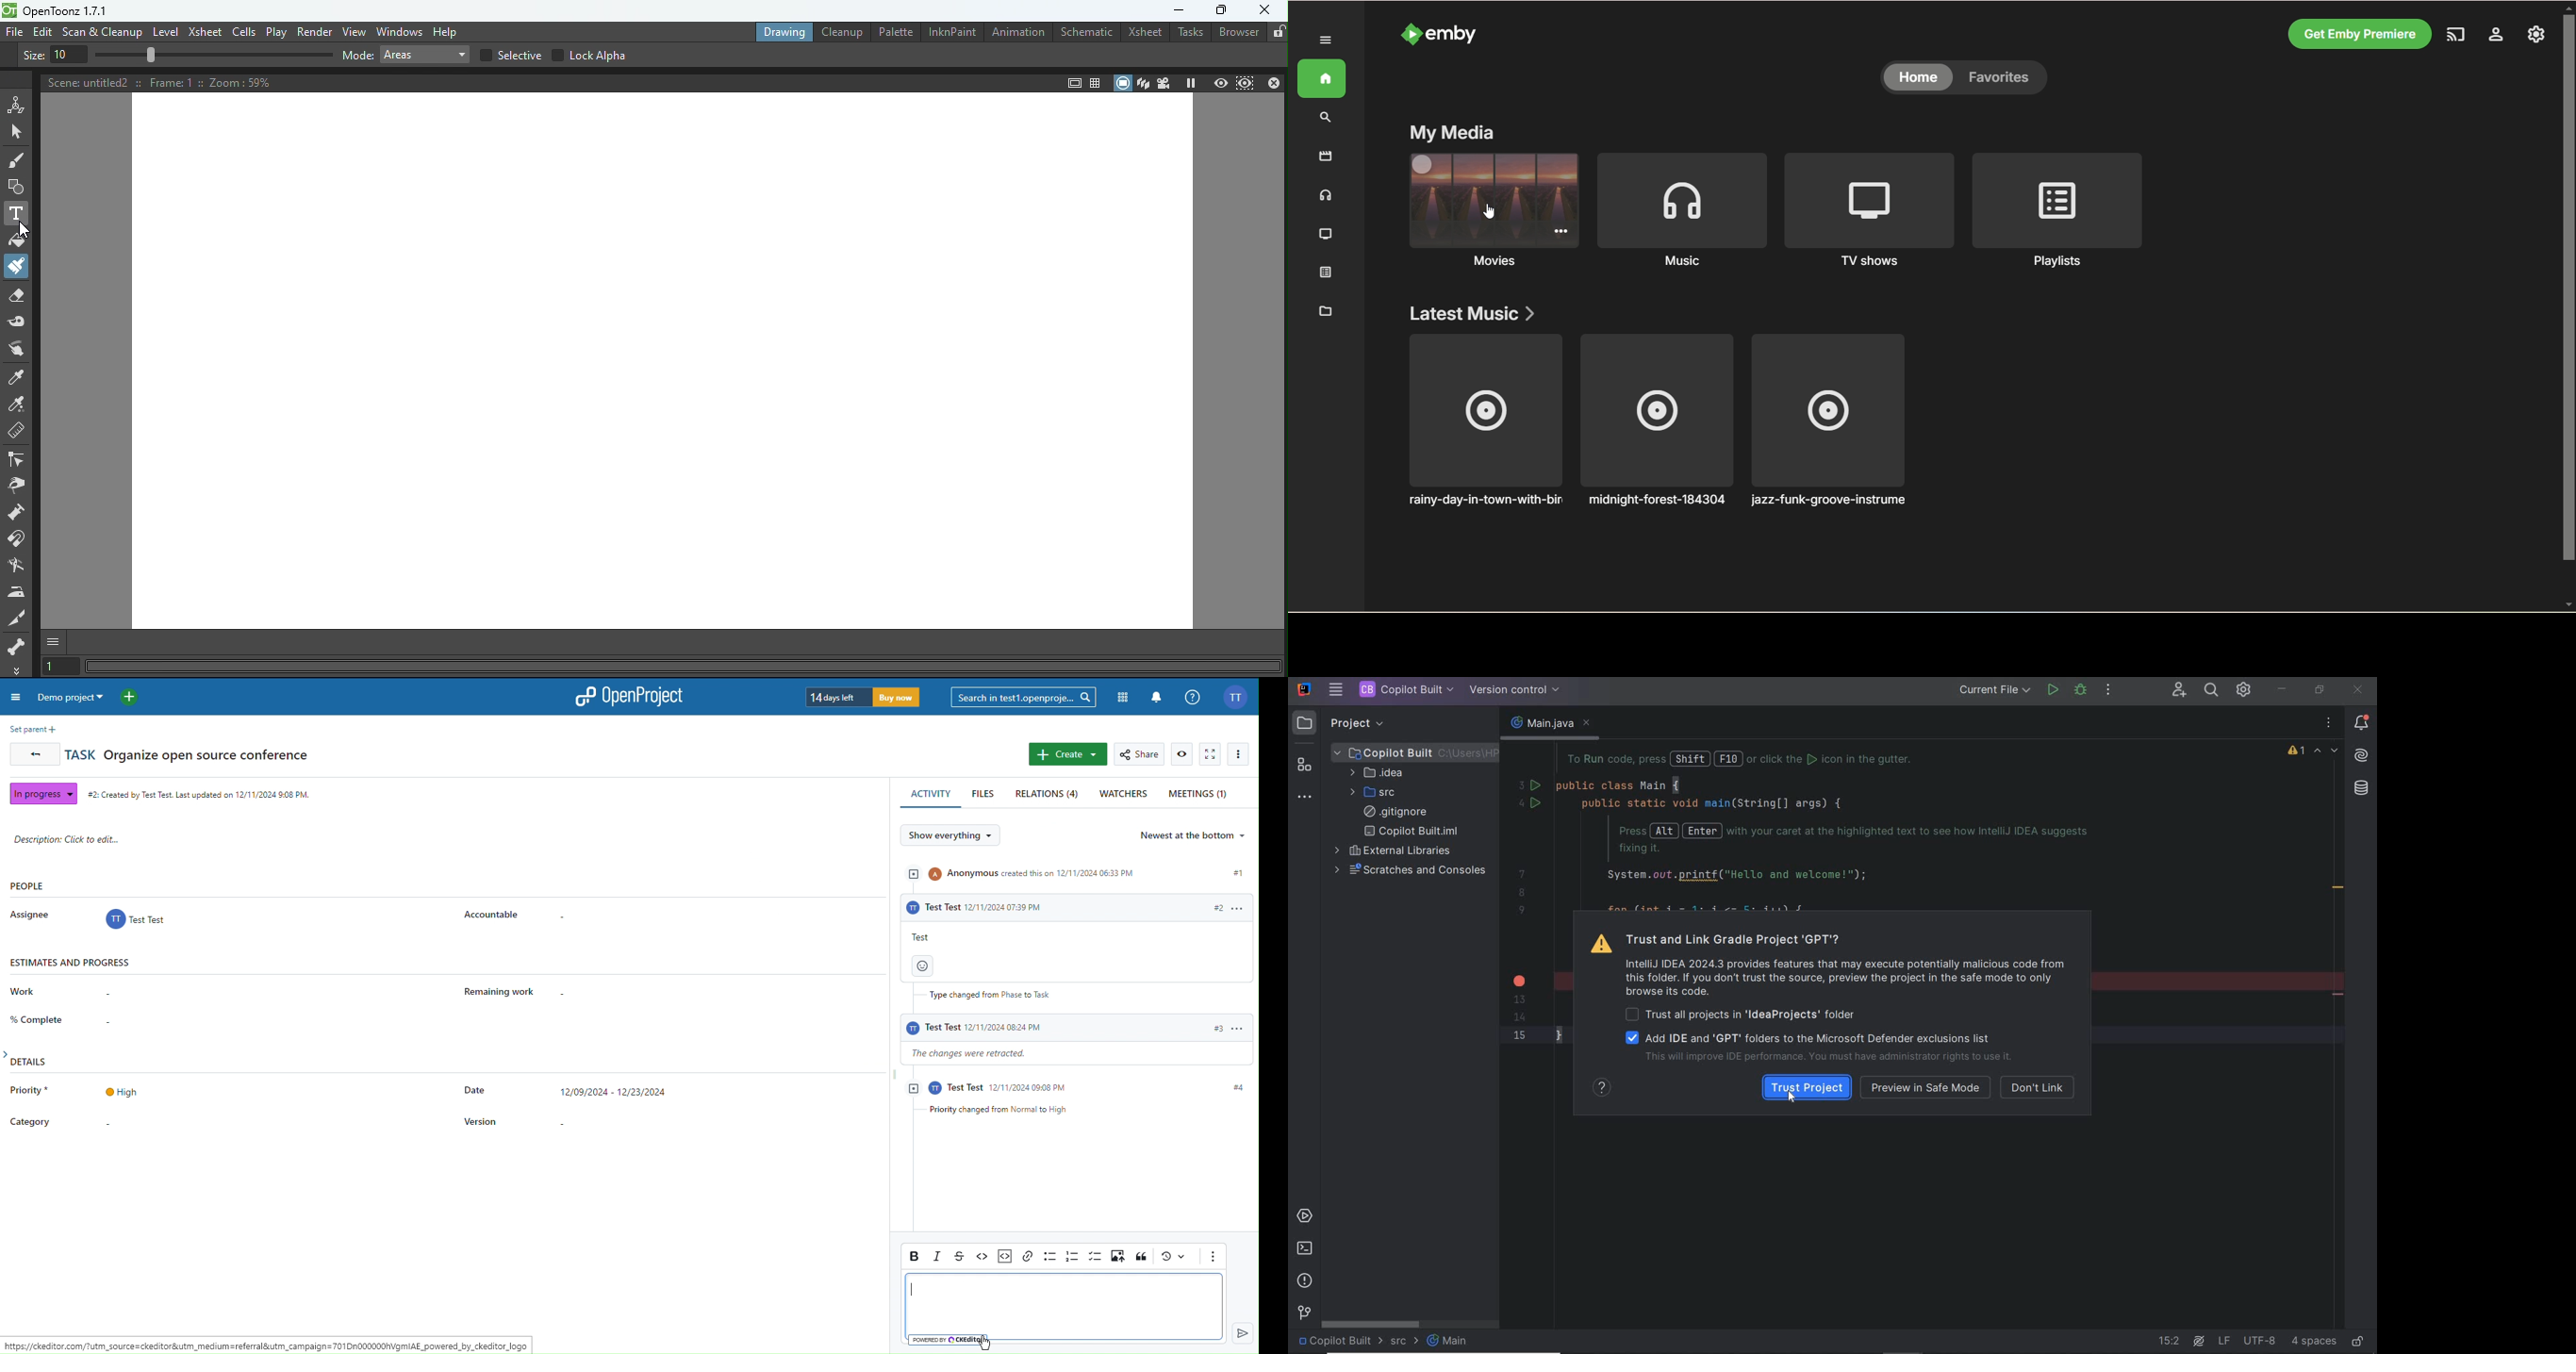 The width and height of the screenshot is (2576, 1372). What do you see at coordinates (1087, 32) in the screenshot?
I see `Schematic` at bounding box center [1087, 32].